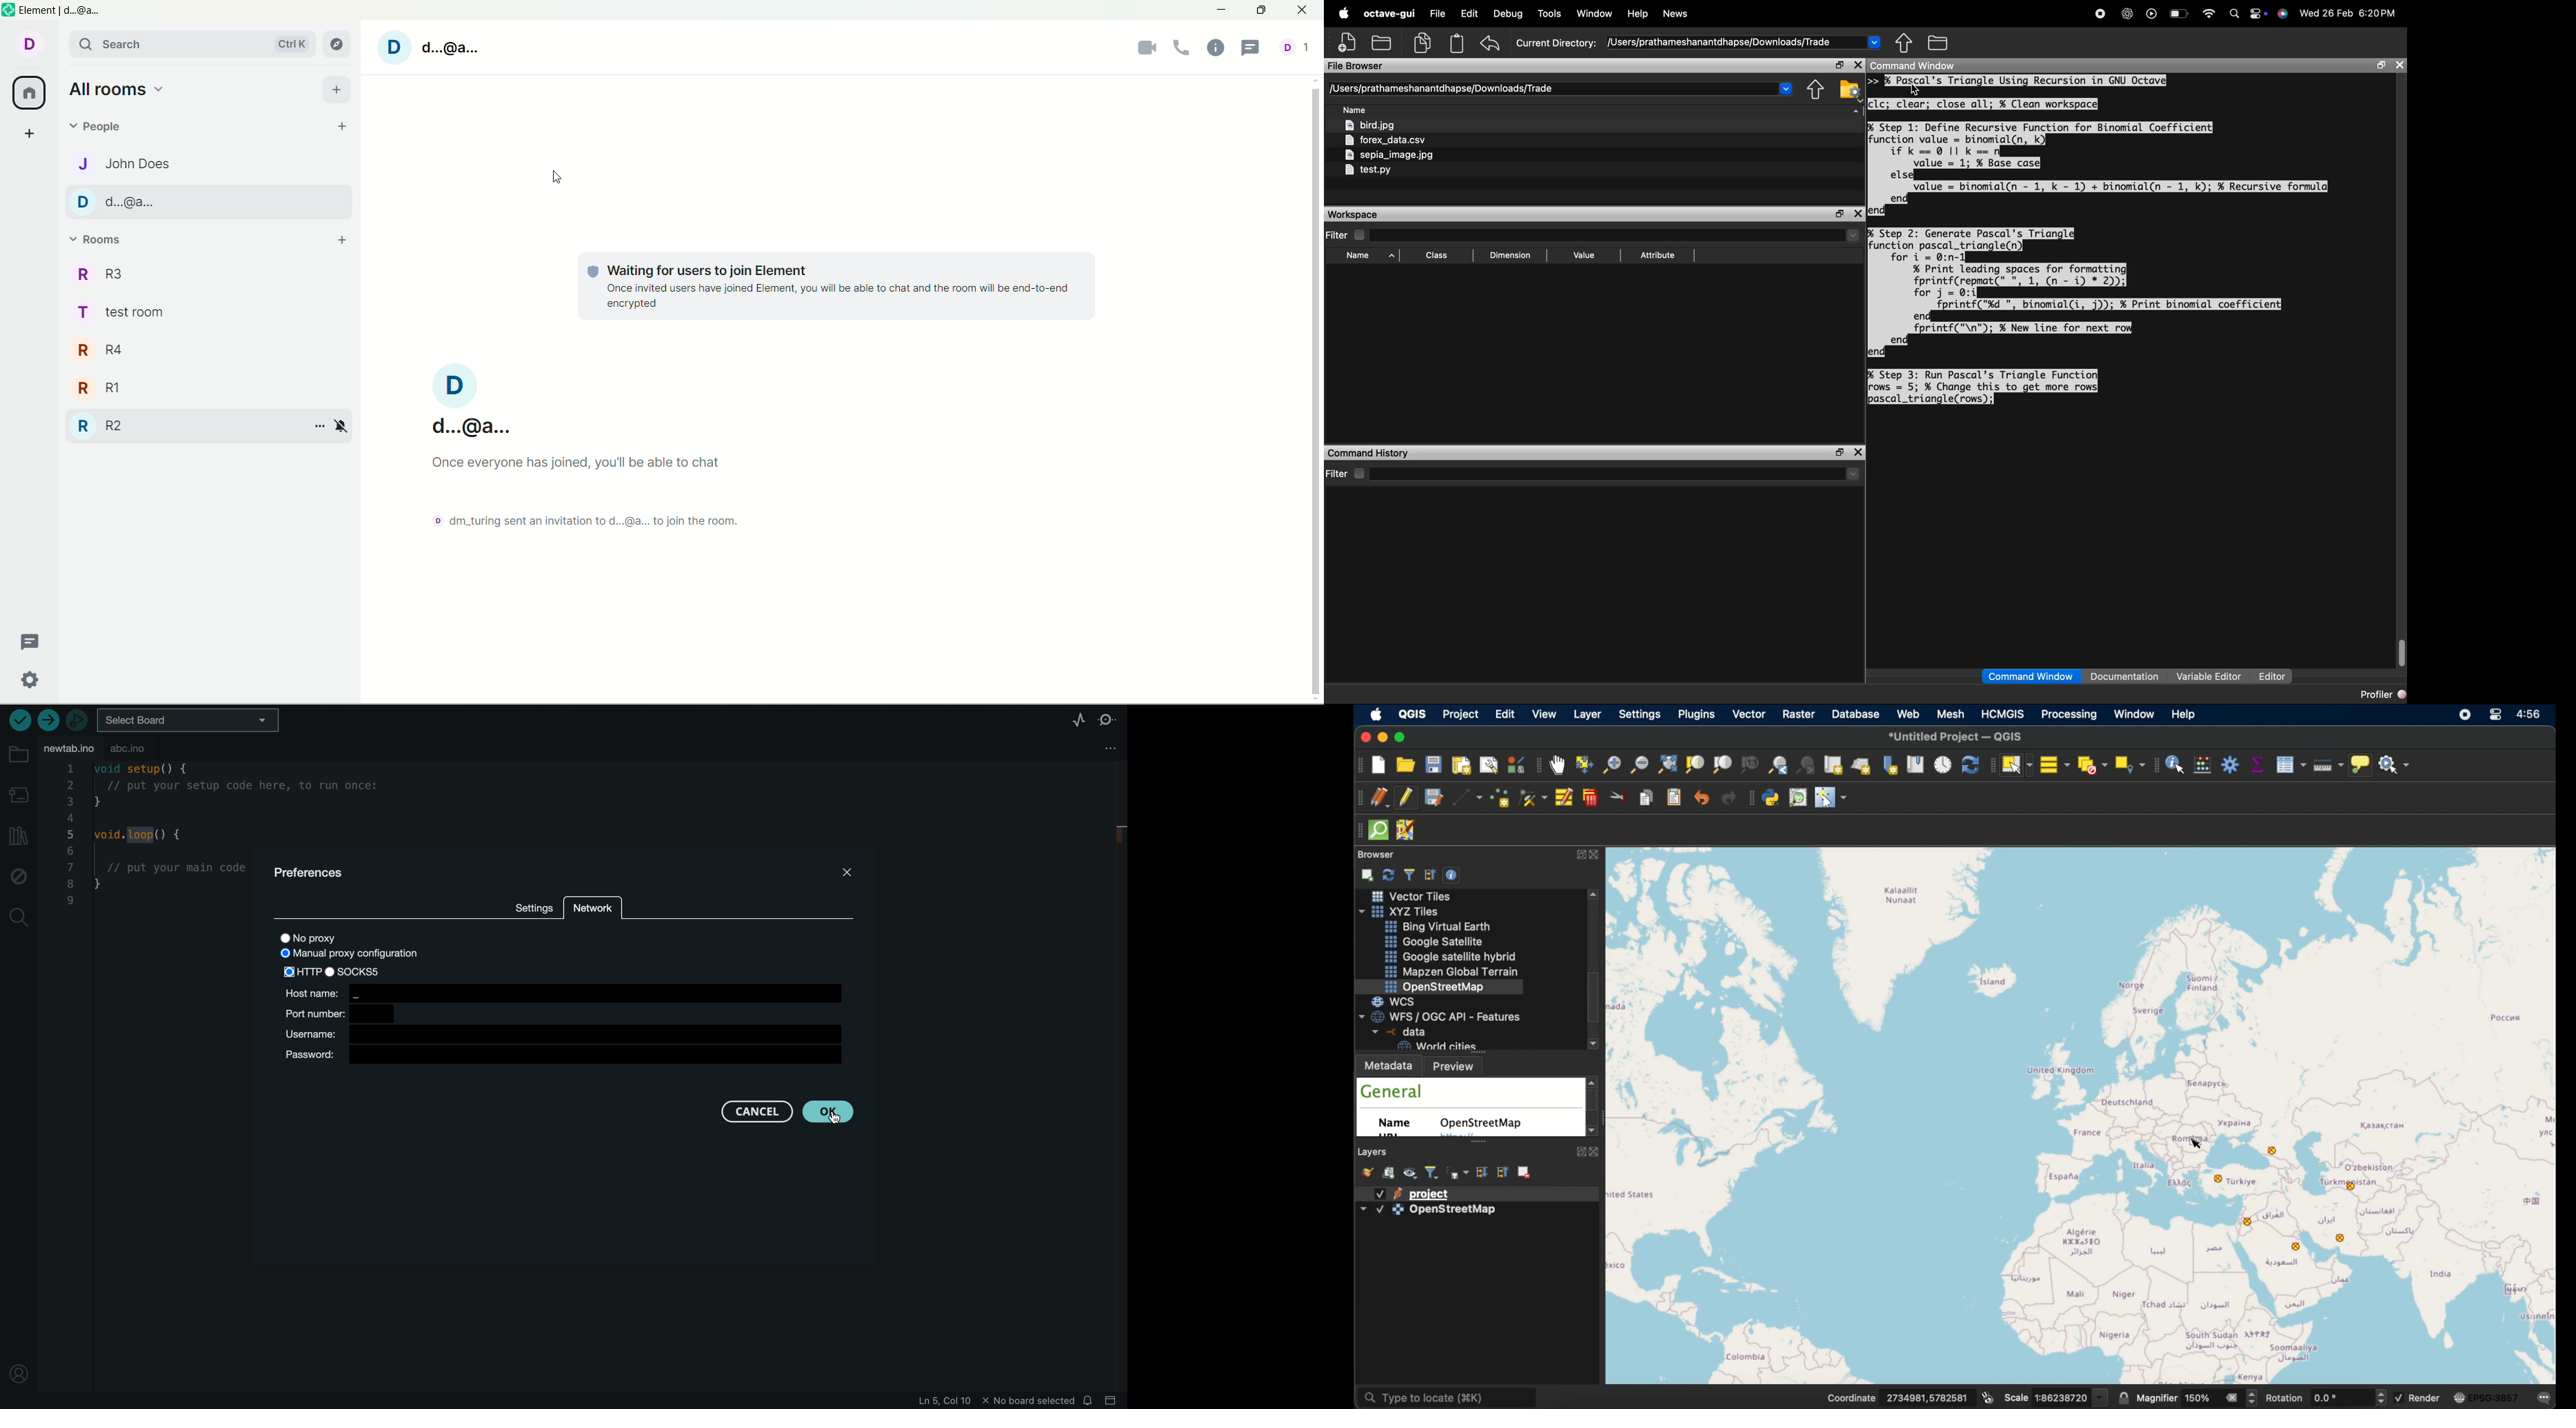 This screenshot has width=2576, height=1428. Describe the element at coordinates (1346, 42) in the screenshot. I see `New file` at that location.